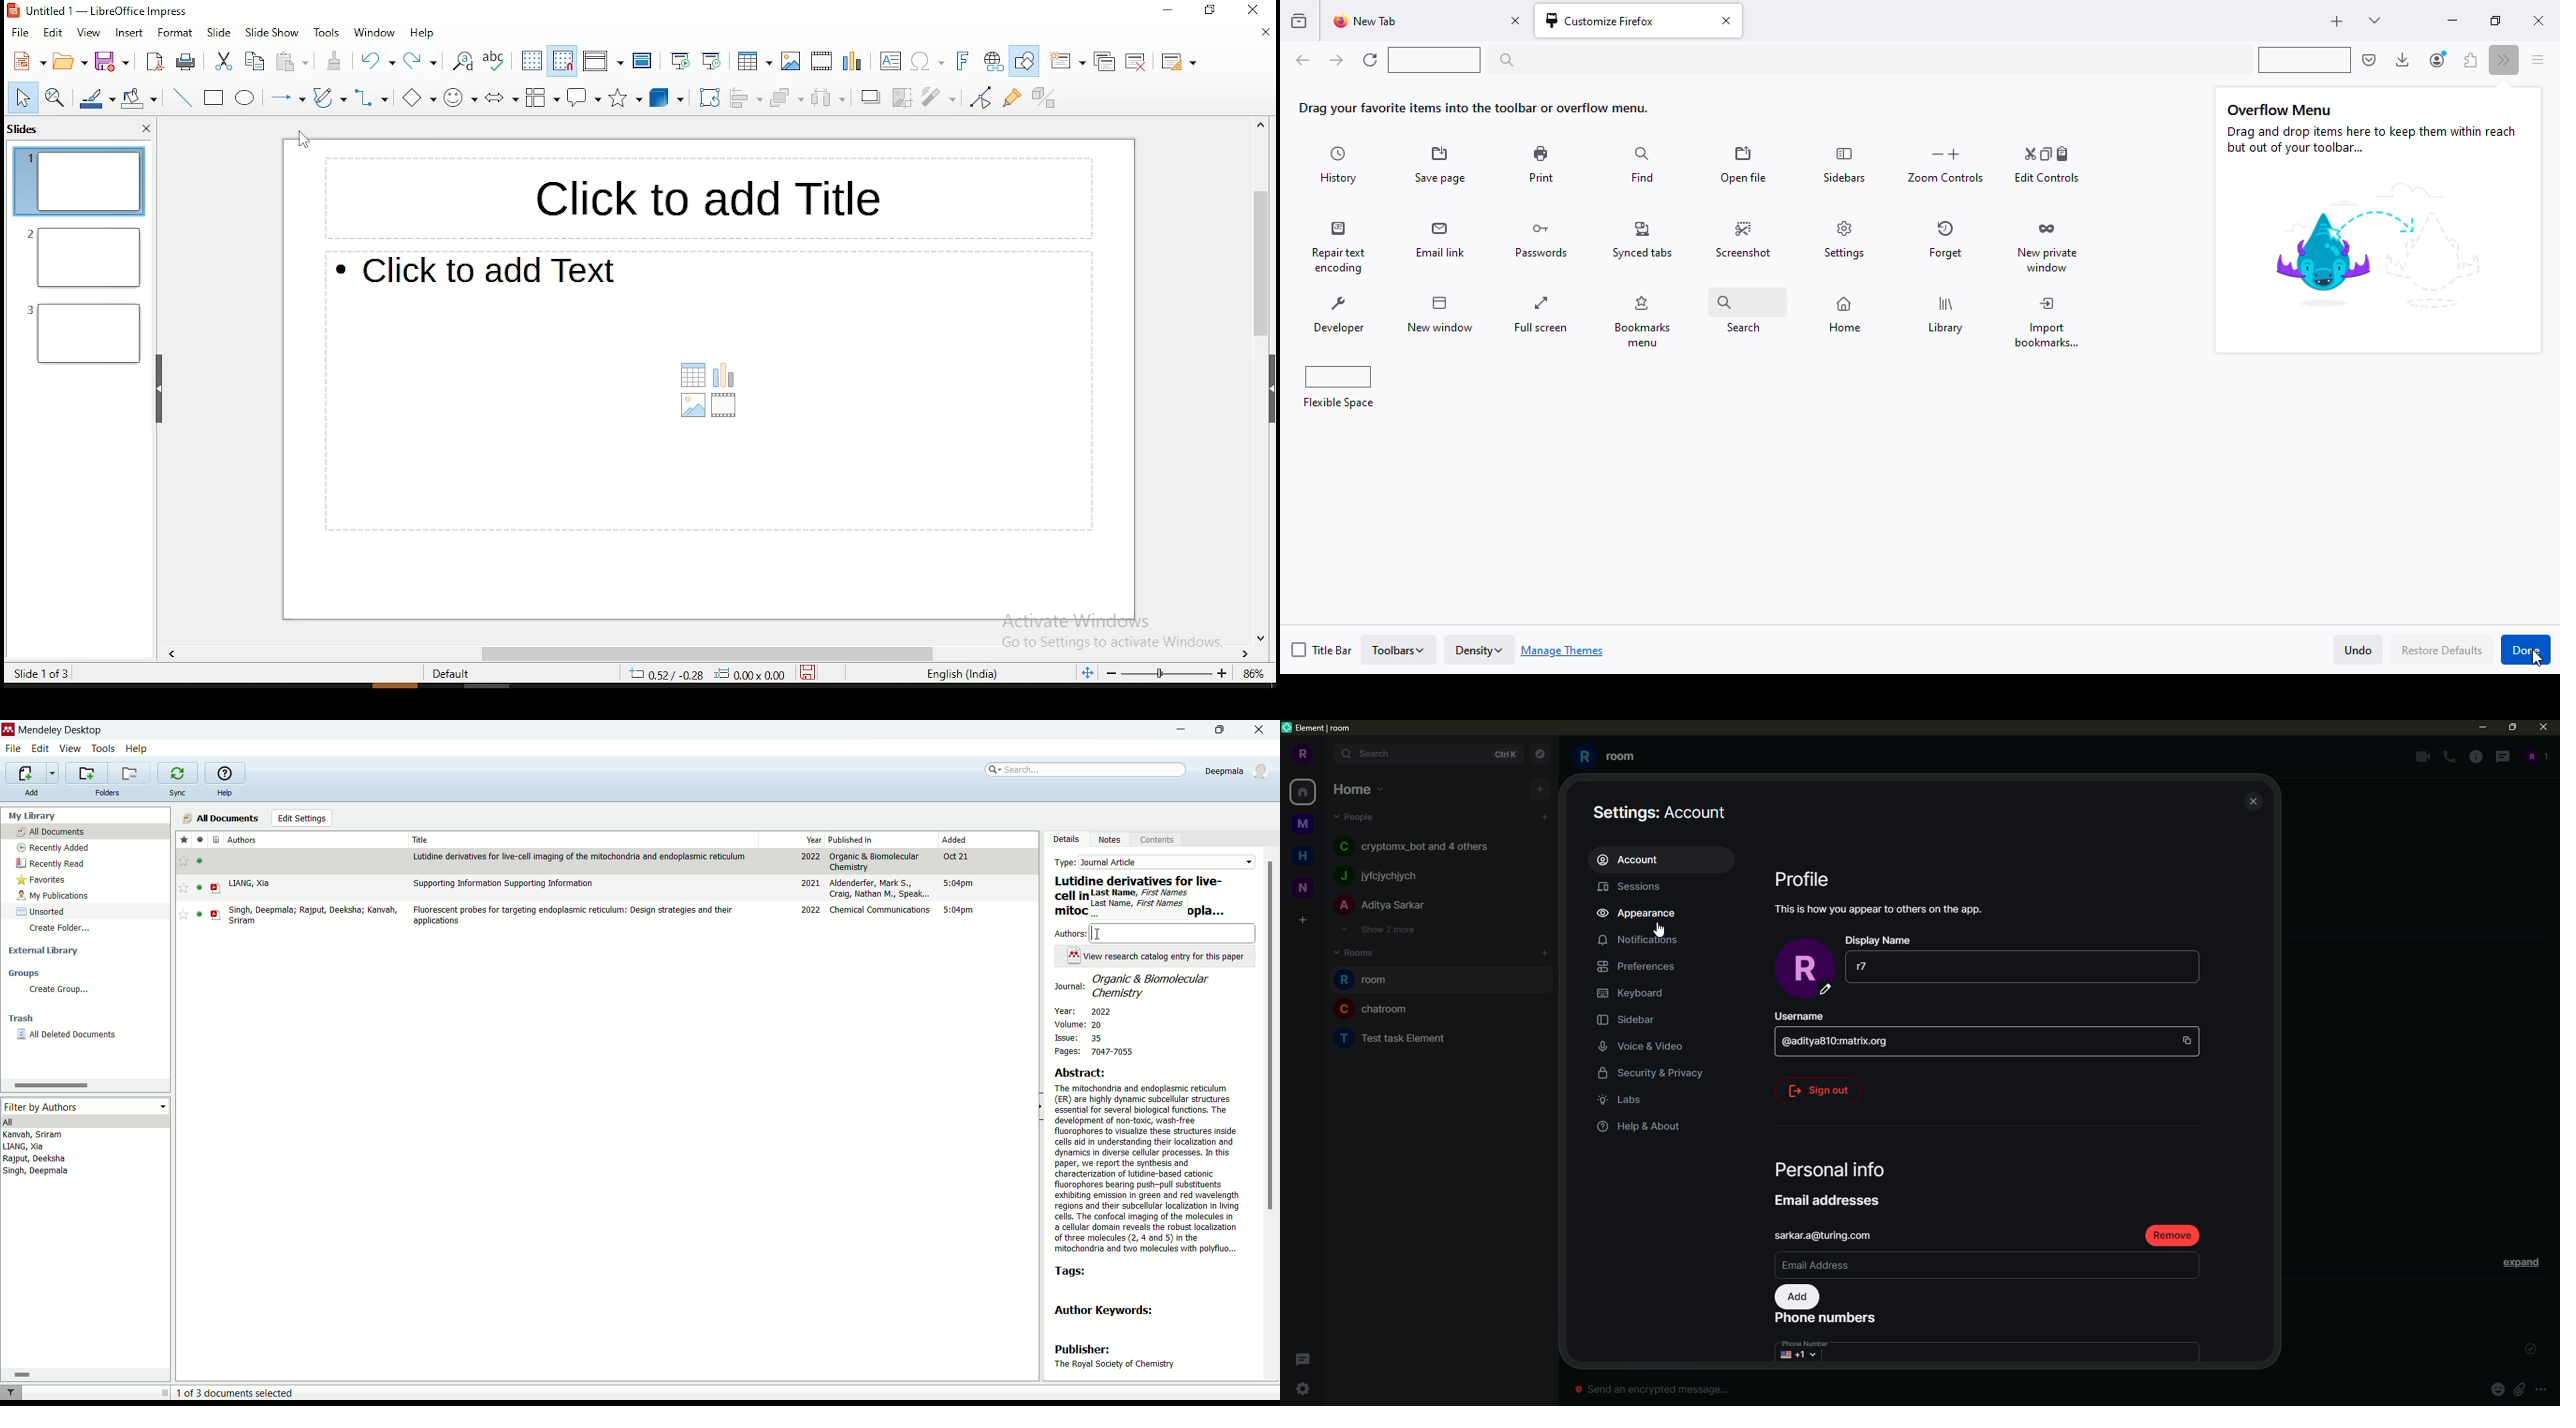  Describe the element at coordinates (27, 973) in the screenshot. I see `groups` at that location.